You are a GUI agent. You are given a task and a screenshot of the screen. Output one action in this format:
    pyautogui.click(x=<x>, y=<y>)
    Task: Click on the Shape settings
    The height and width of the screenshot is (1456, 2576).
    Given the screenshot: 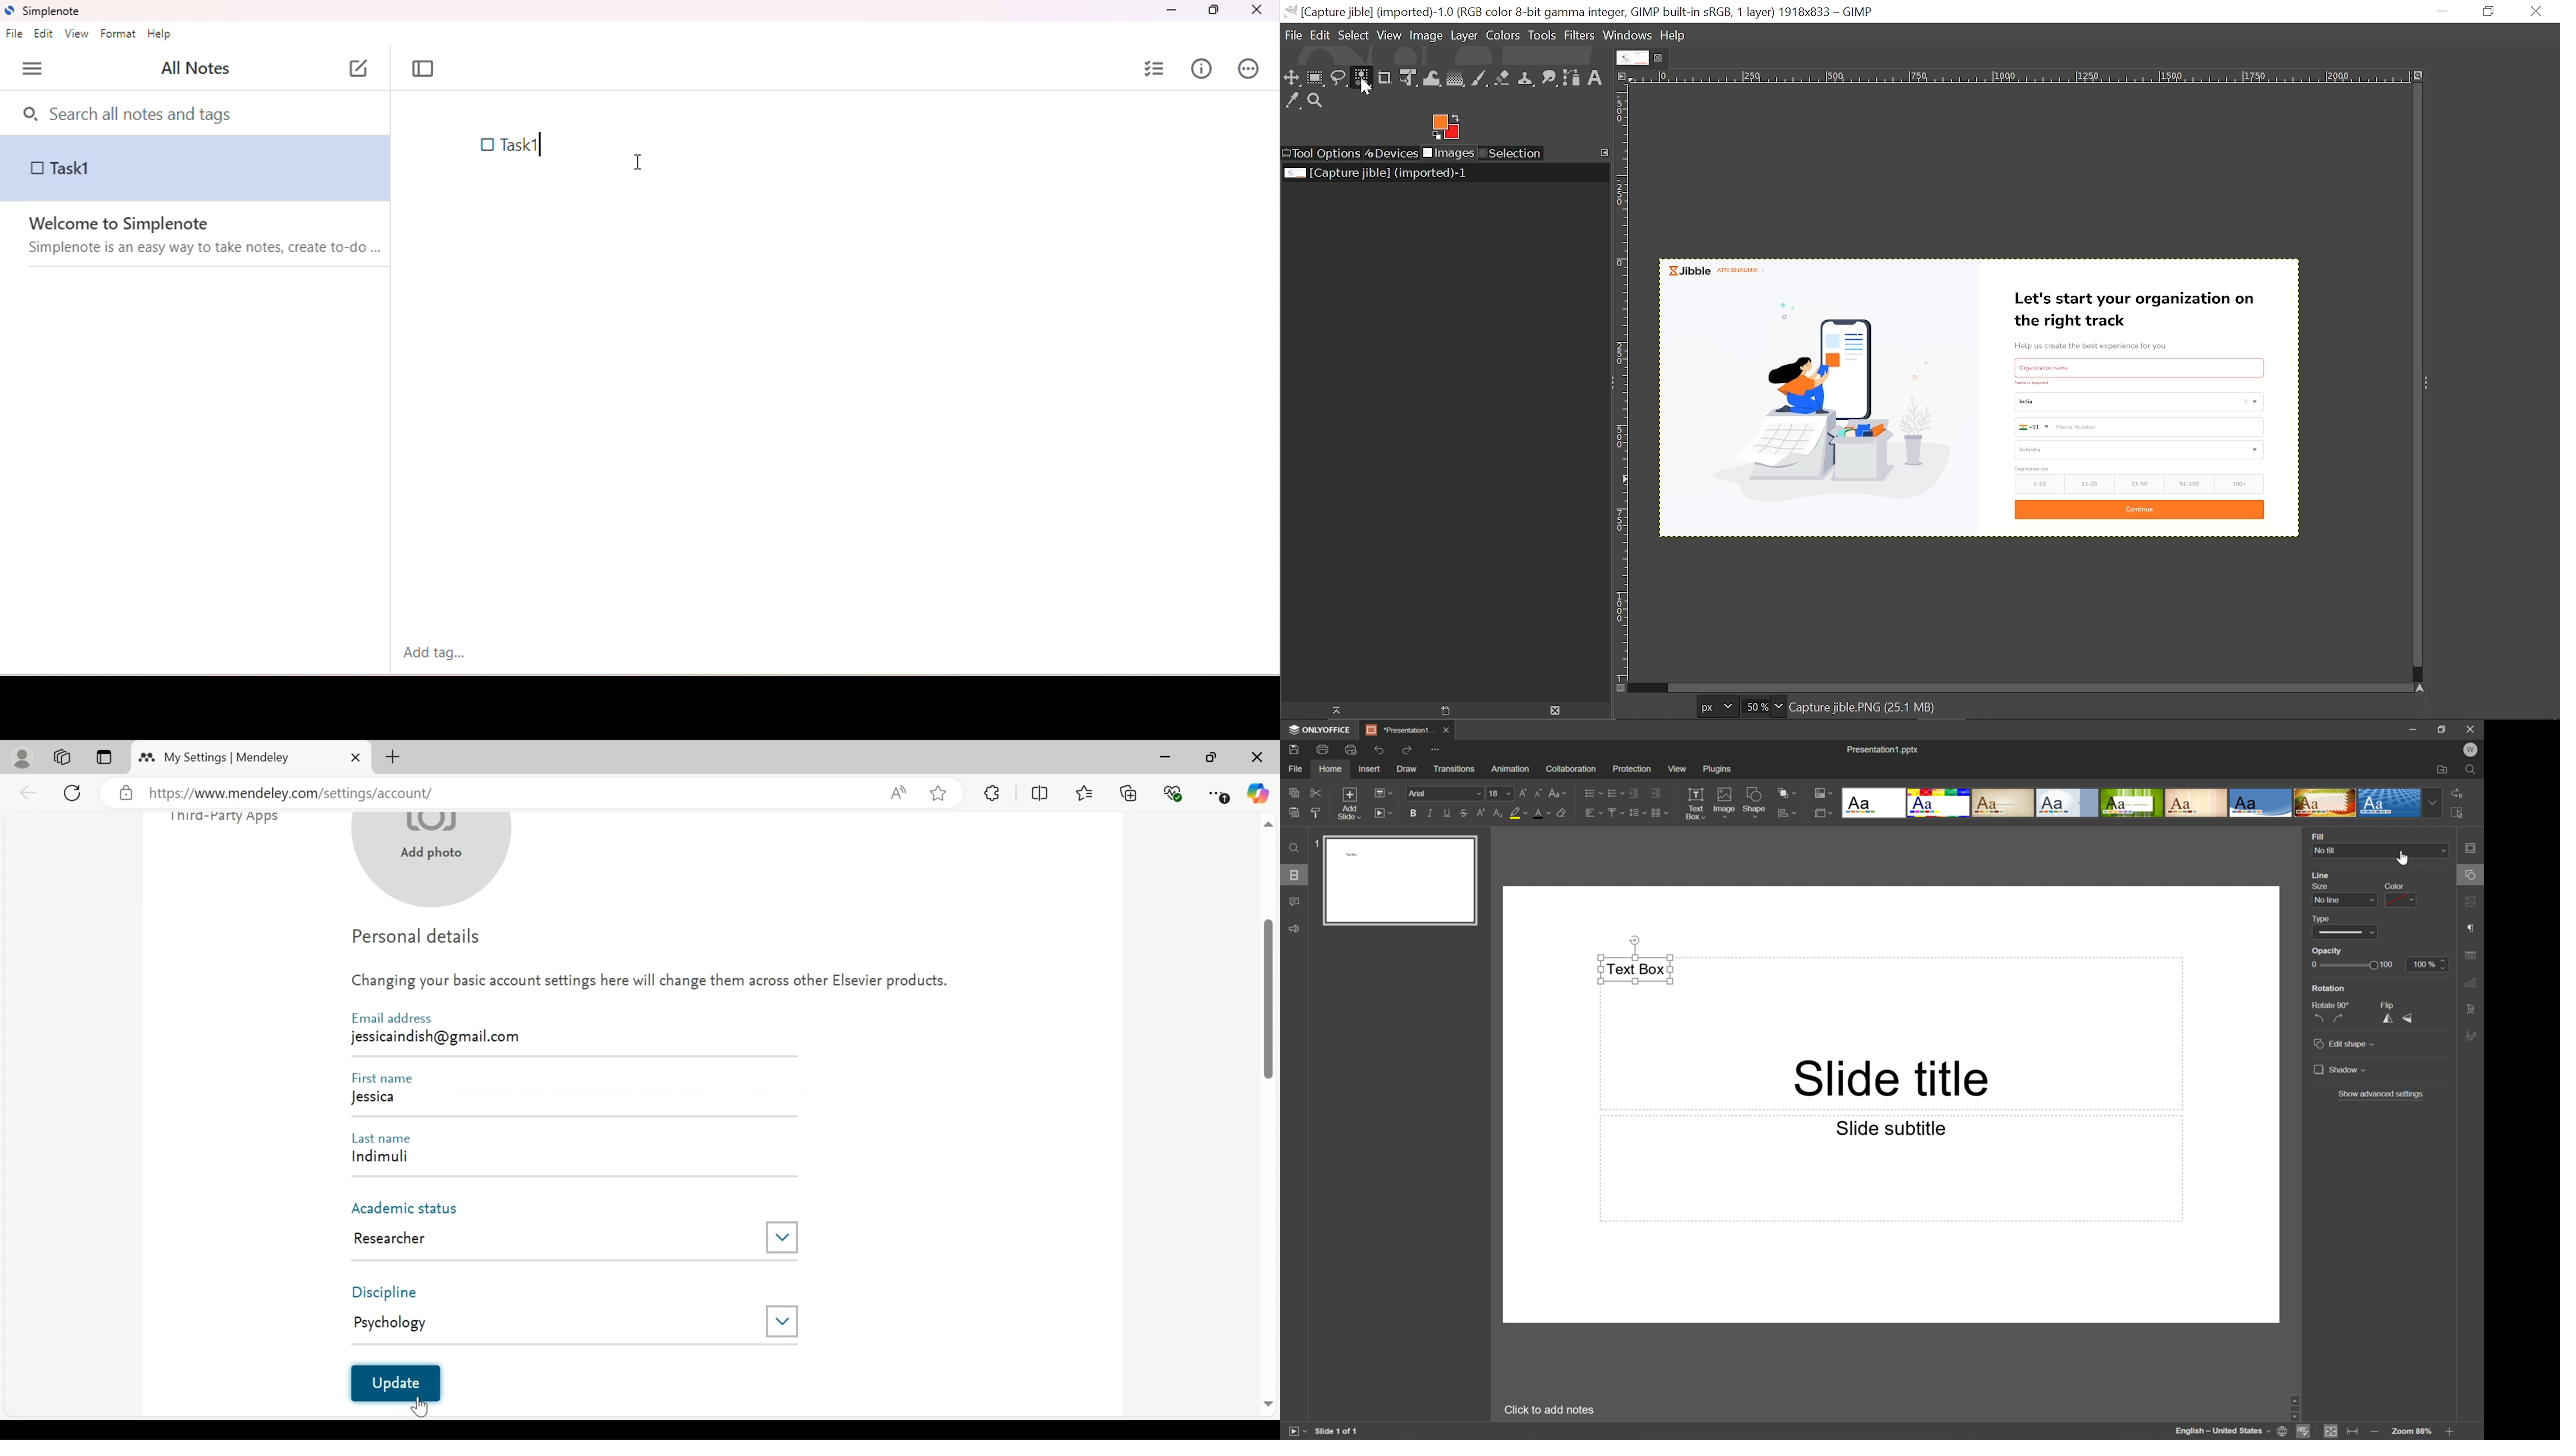 What is the action you would take?
    pyautogui.click(x=2472, y=875)
    